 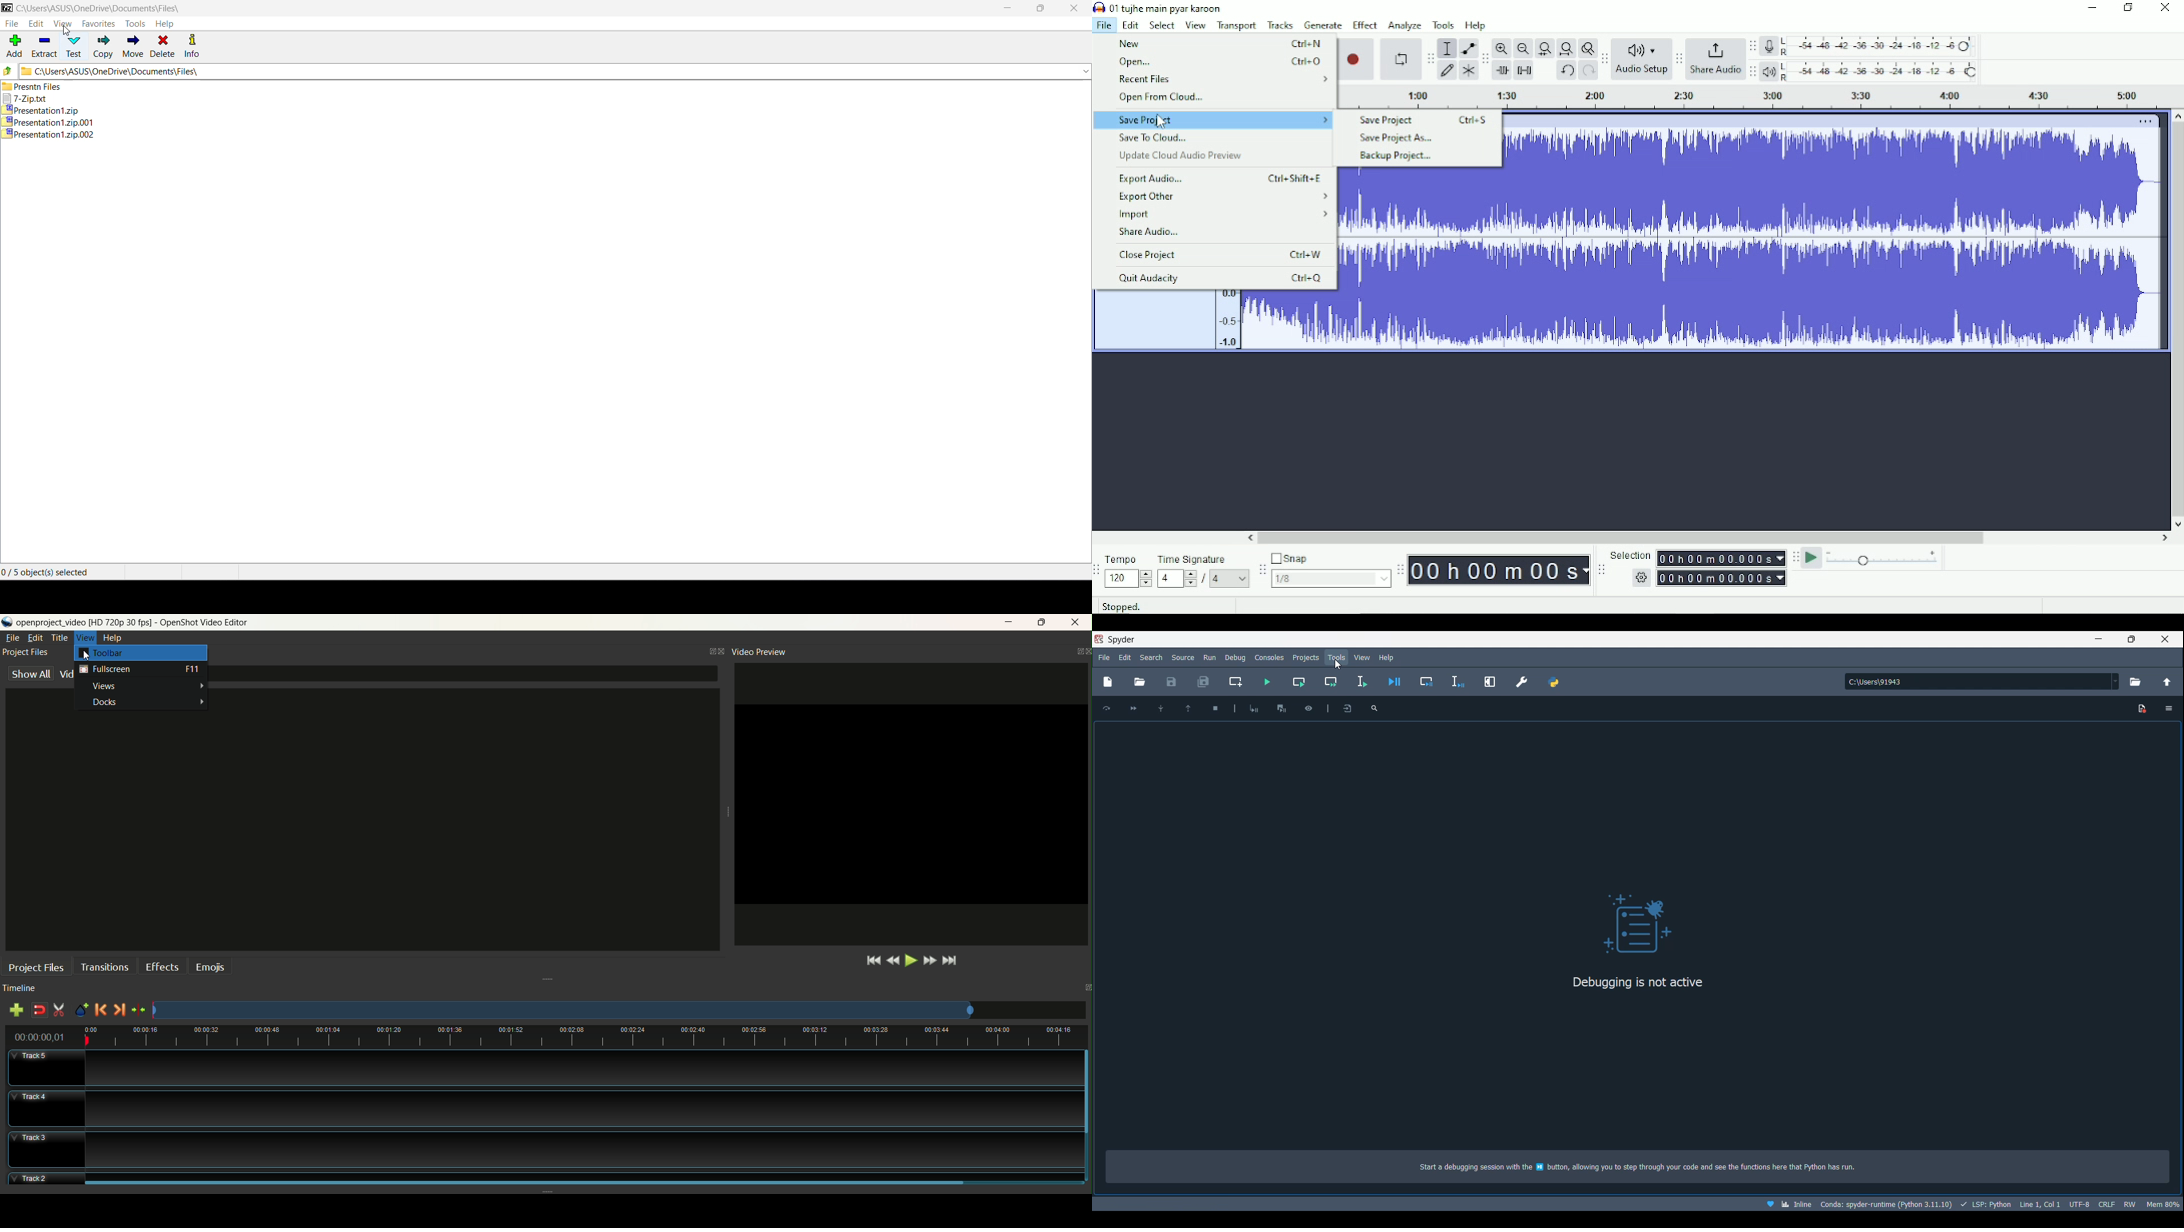 What do you see at coordinates (1214, 707) in the screenshot?
I see `stop` at bounding box center [1214, 707].